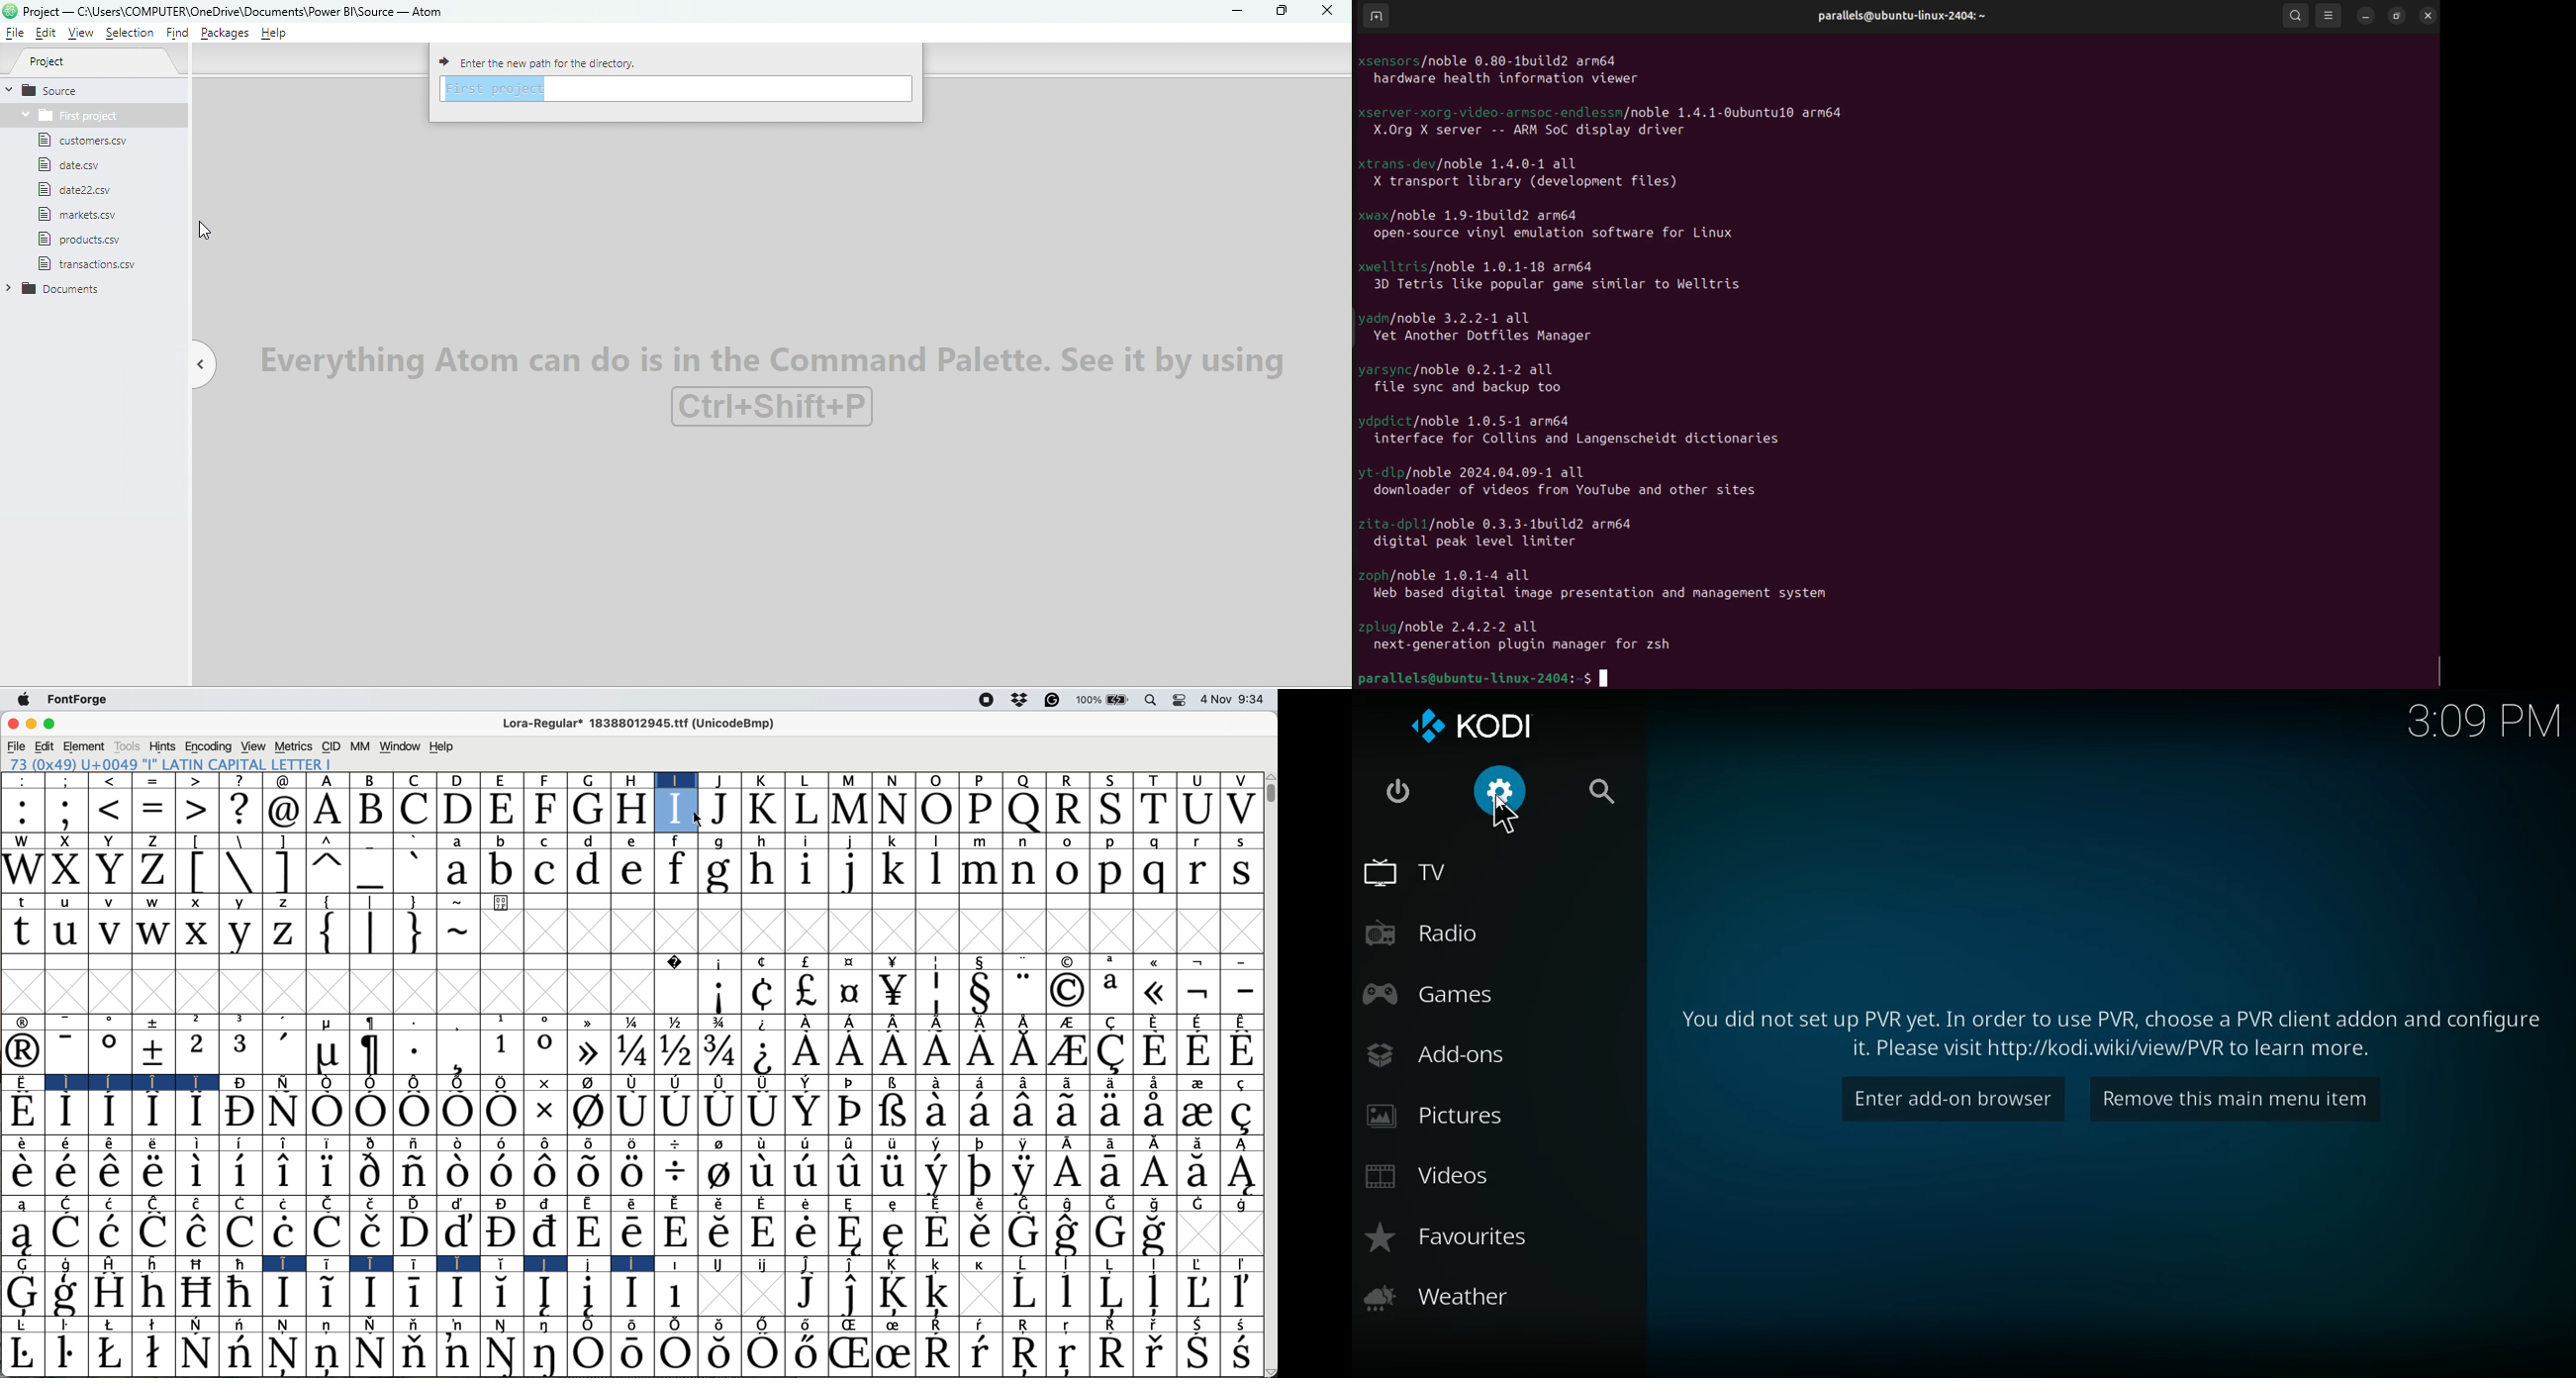 Image resolution: width=2576 pixels, height=1400 pixels. I want to click on Symbol, so click(1242, 1050).